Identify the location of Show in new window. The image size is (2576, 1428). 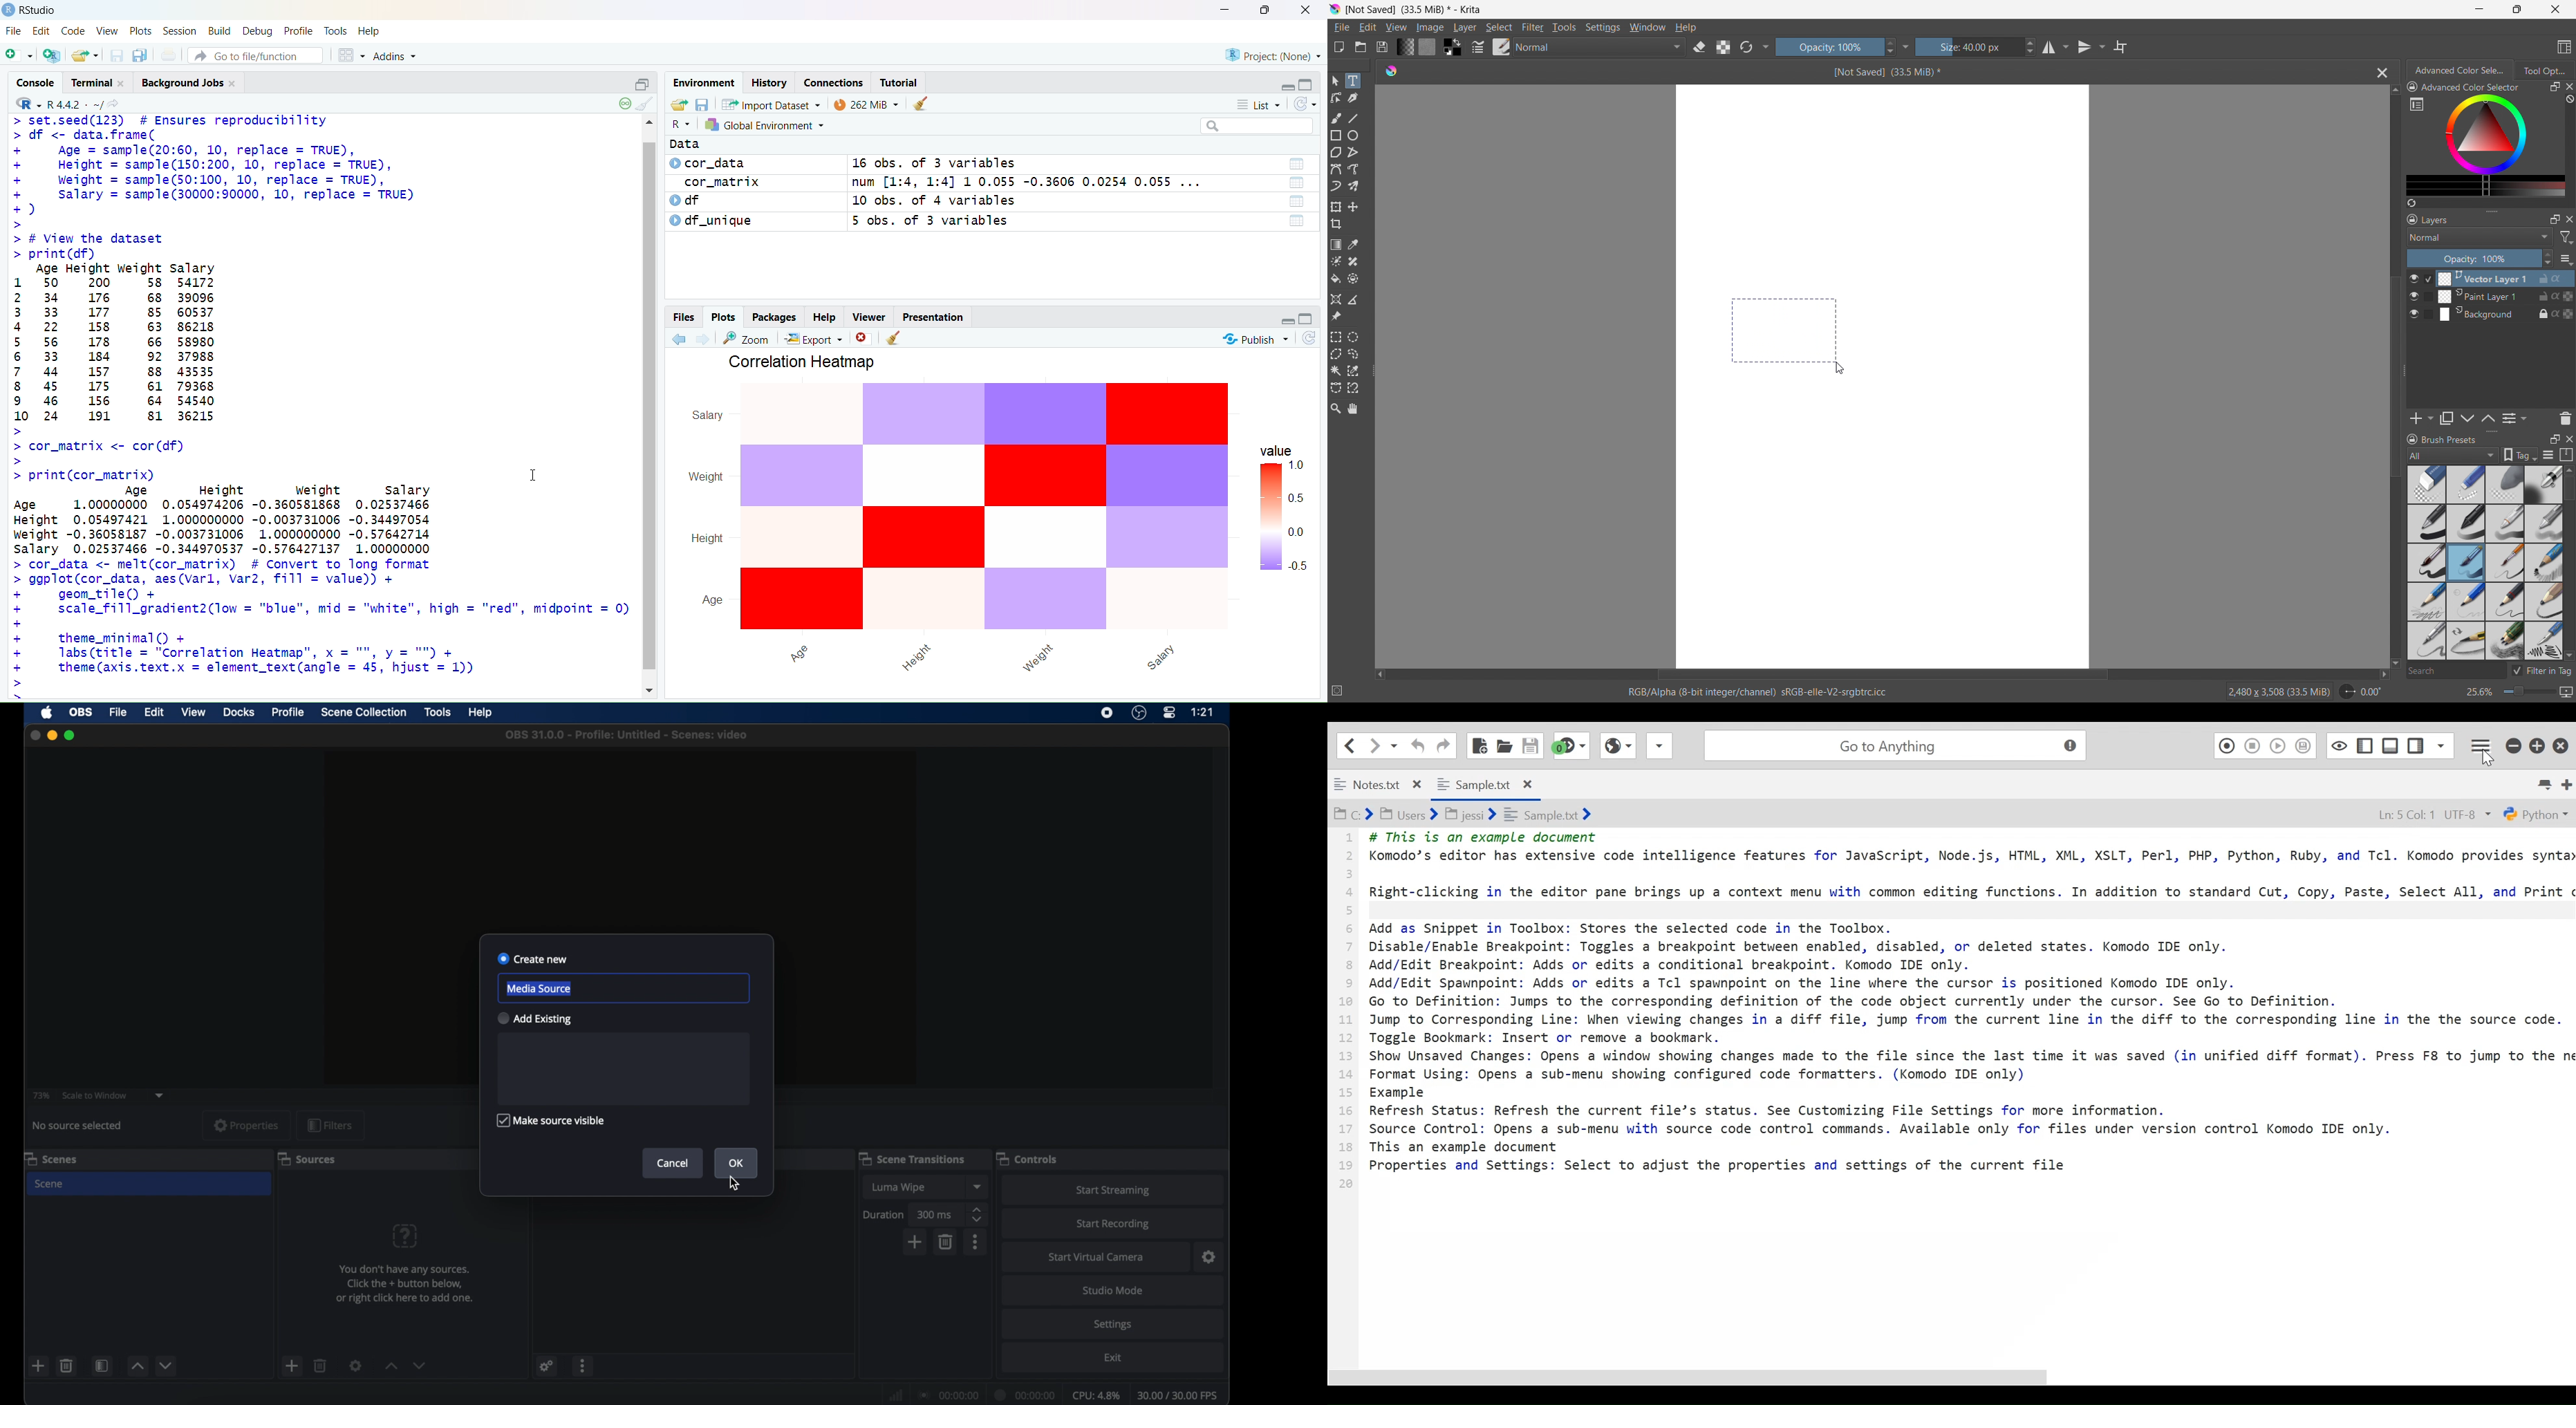
(118, 104).